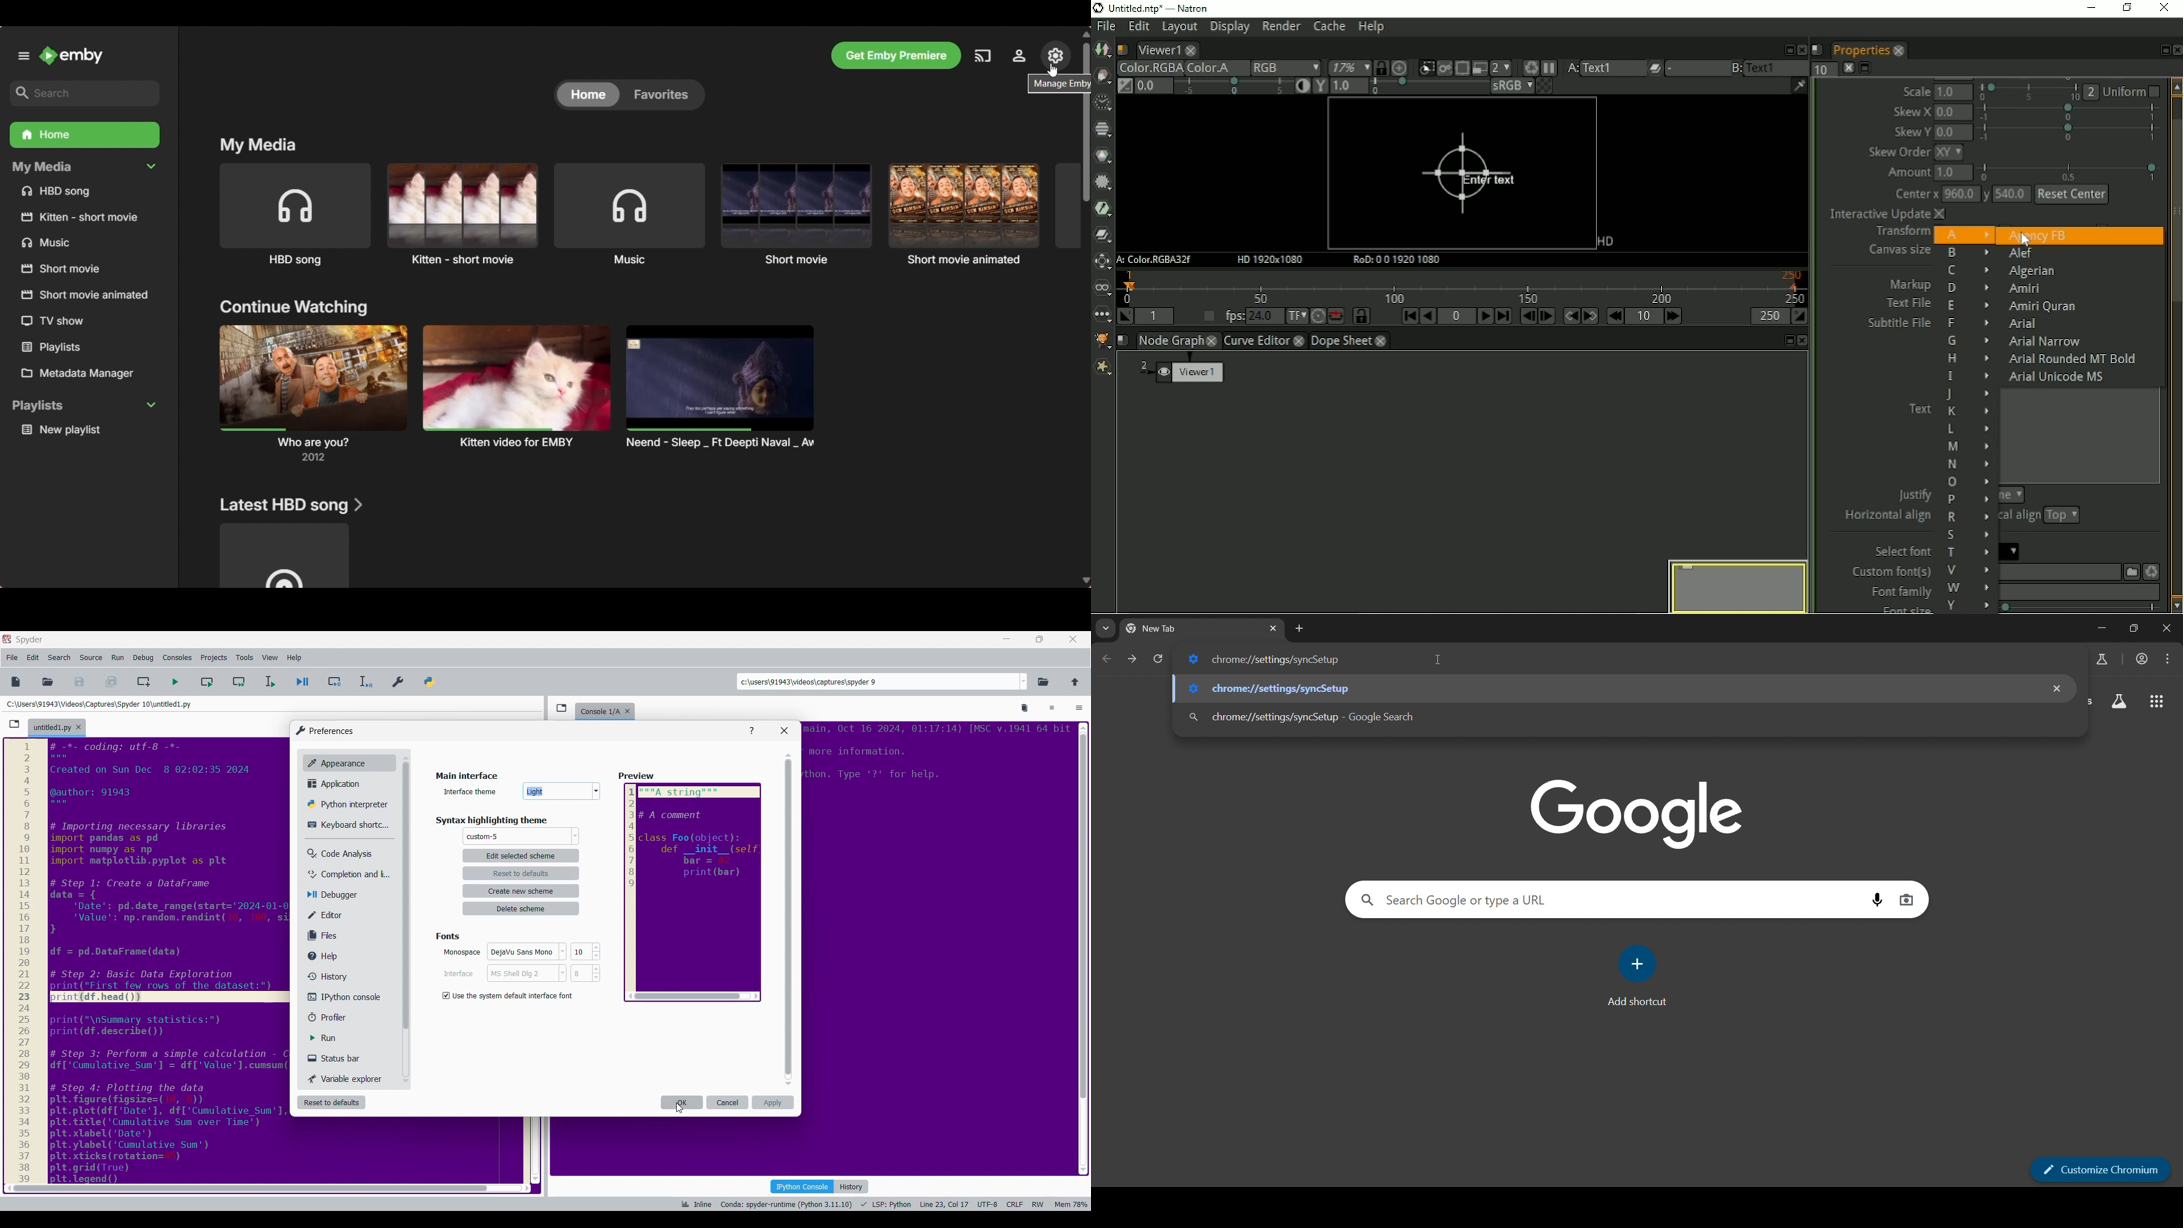  What do you see at coordinates (883, 1204) in the screenshot?
I see `Code details` at bounding box center [883, 1204].